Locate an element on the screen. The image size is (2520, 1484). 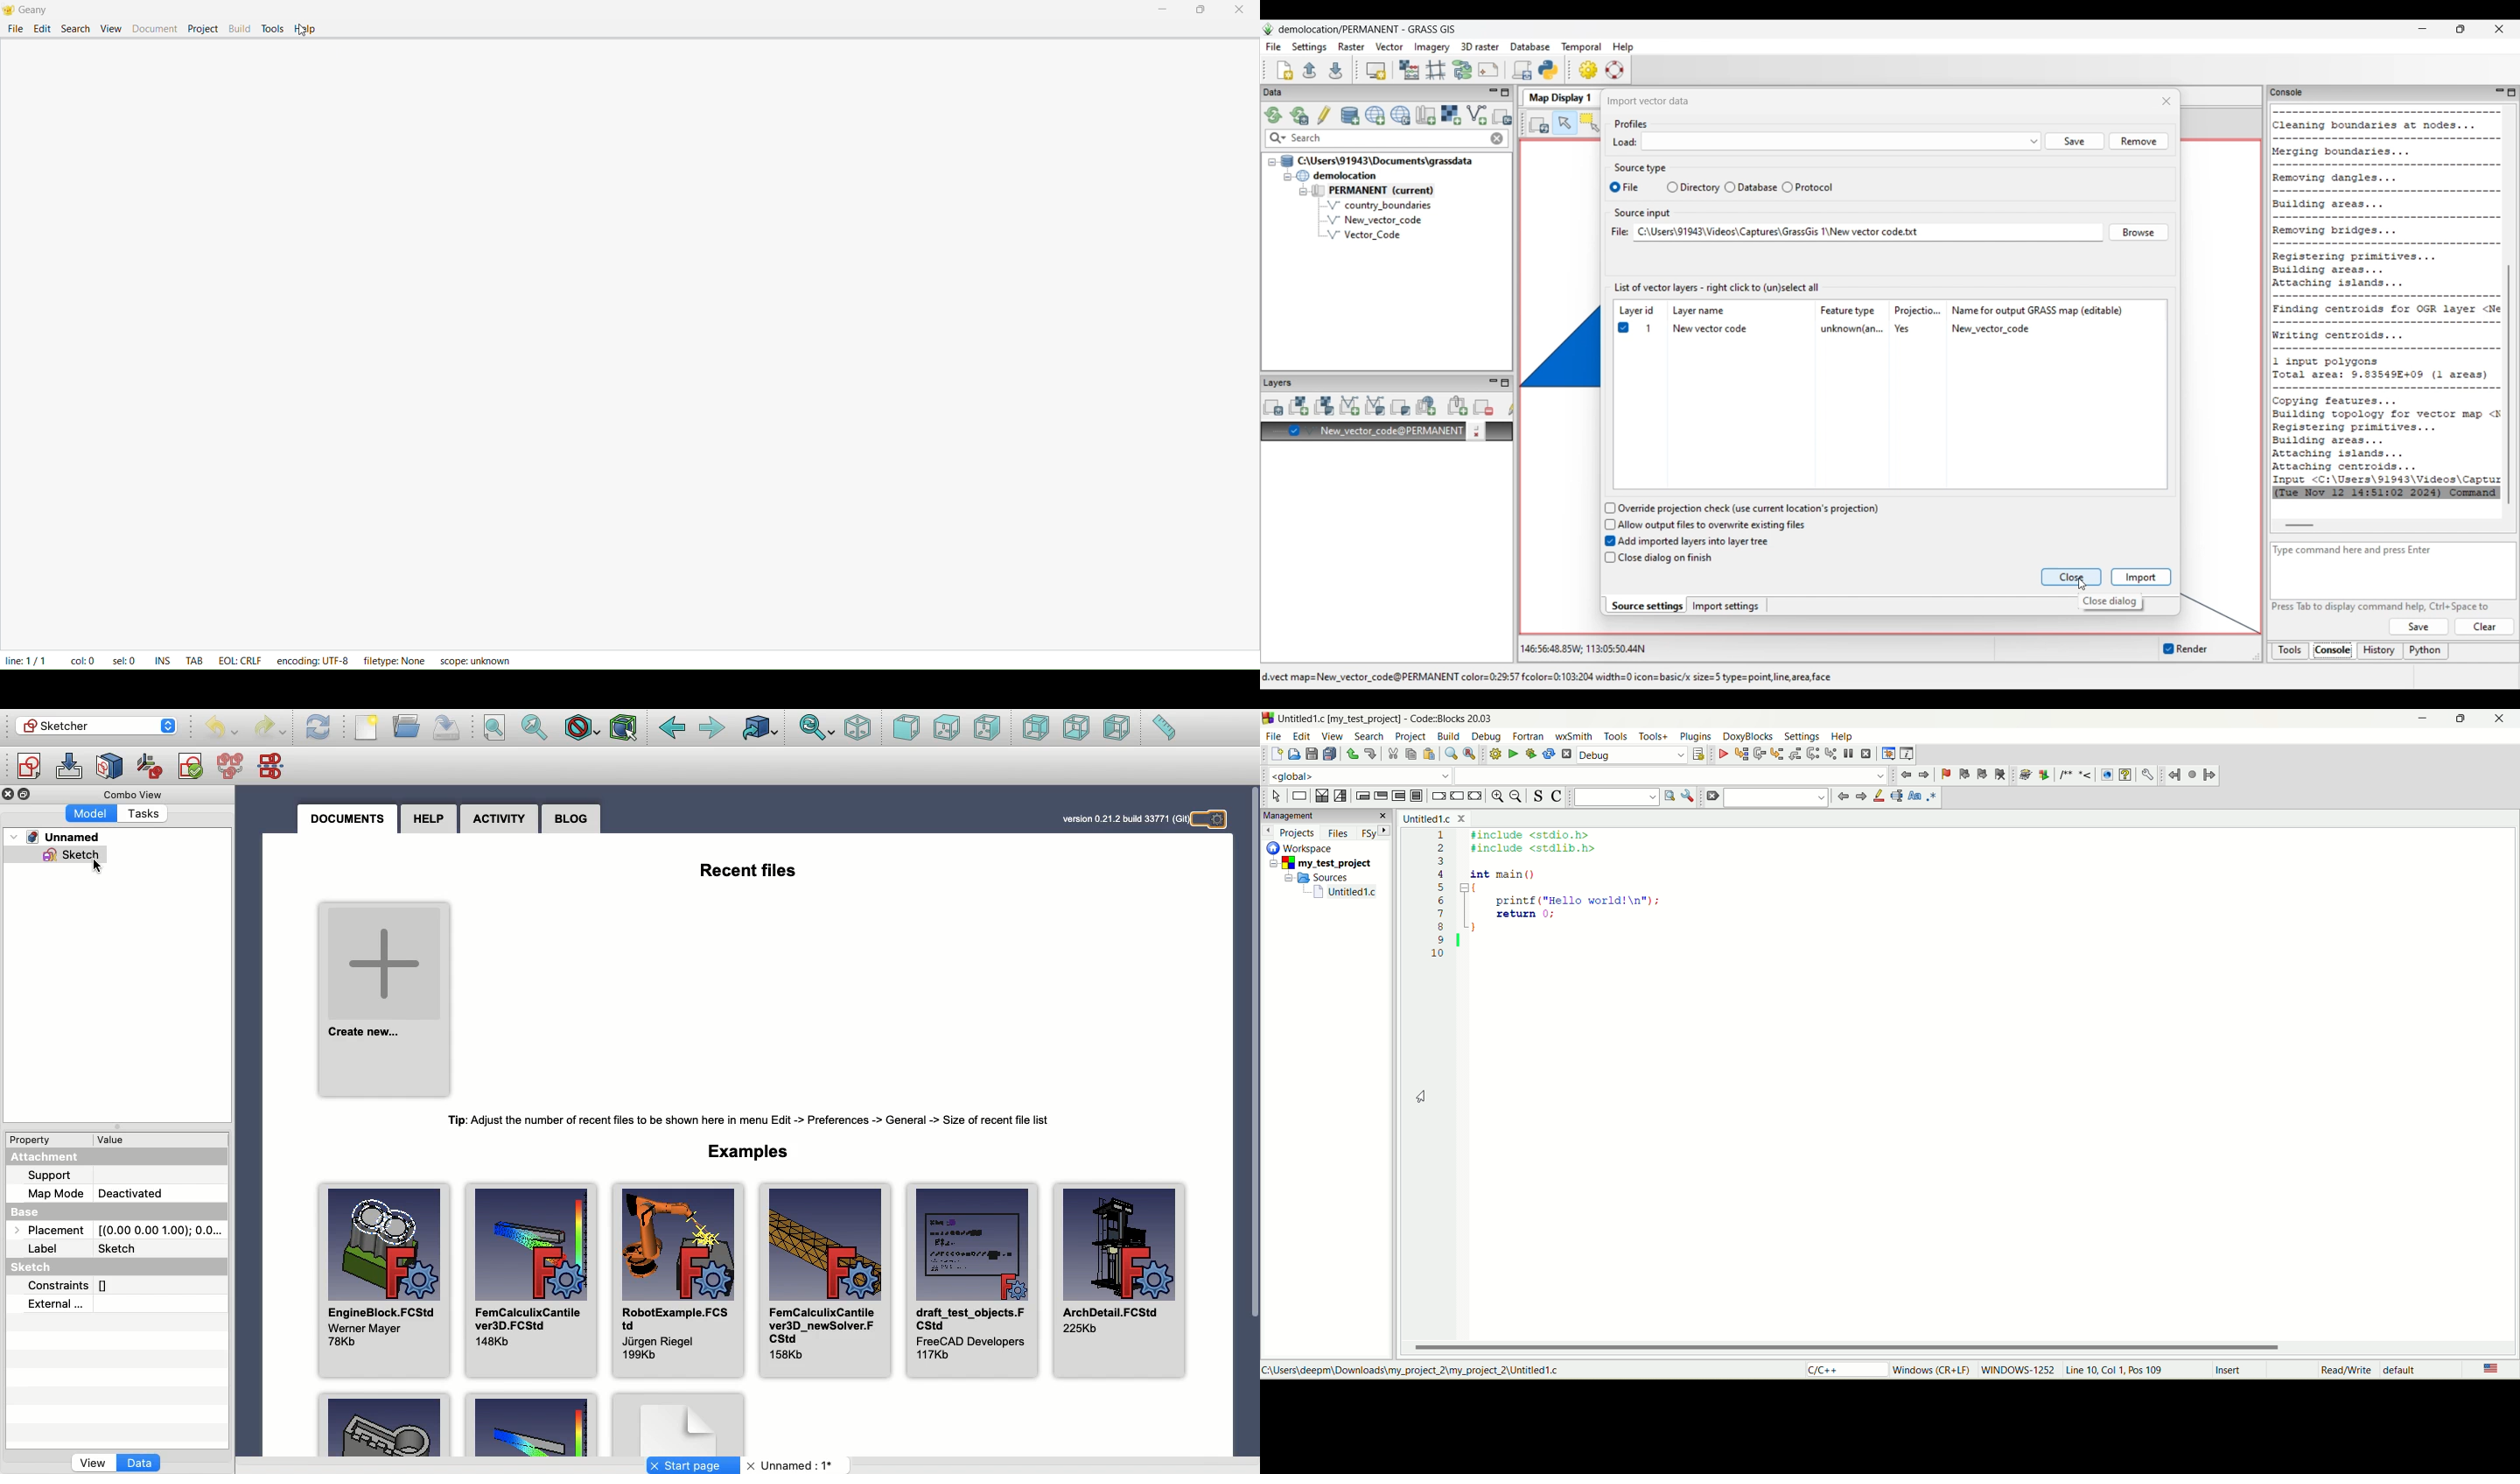
External  is located at coordinates (57, 1303).